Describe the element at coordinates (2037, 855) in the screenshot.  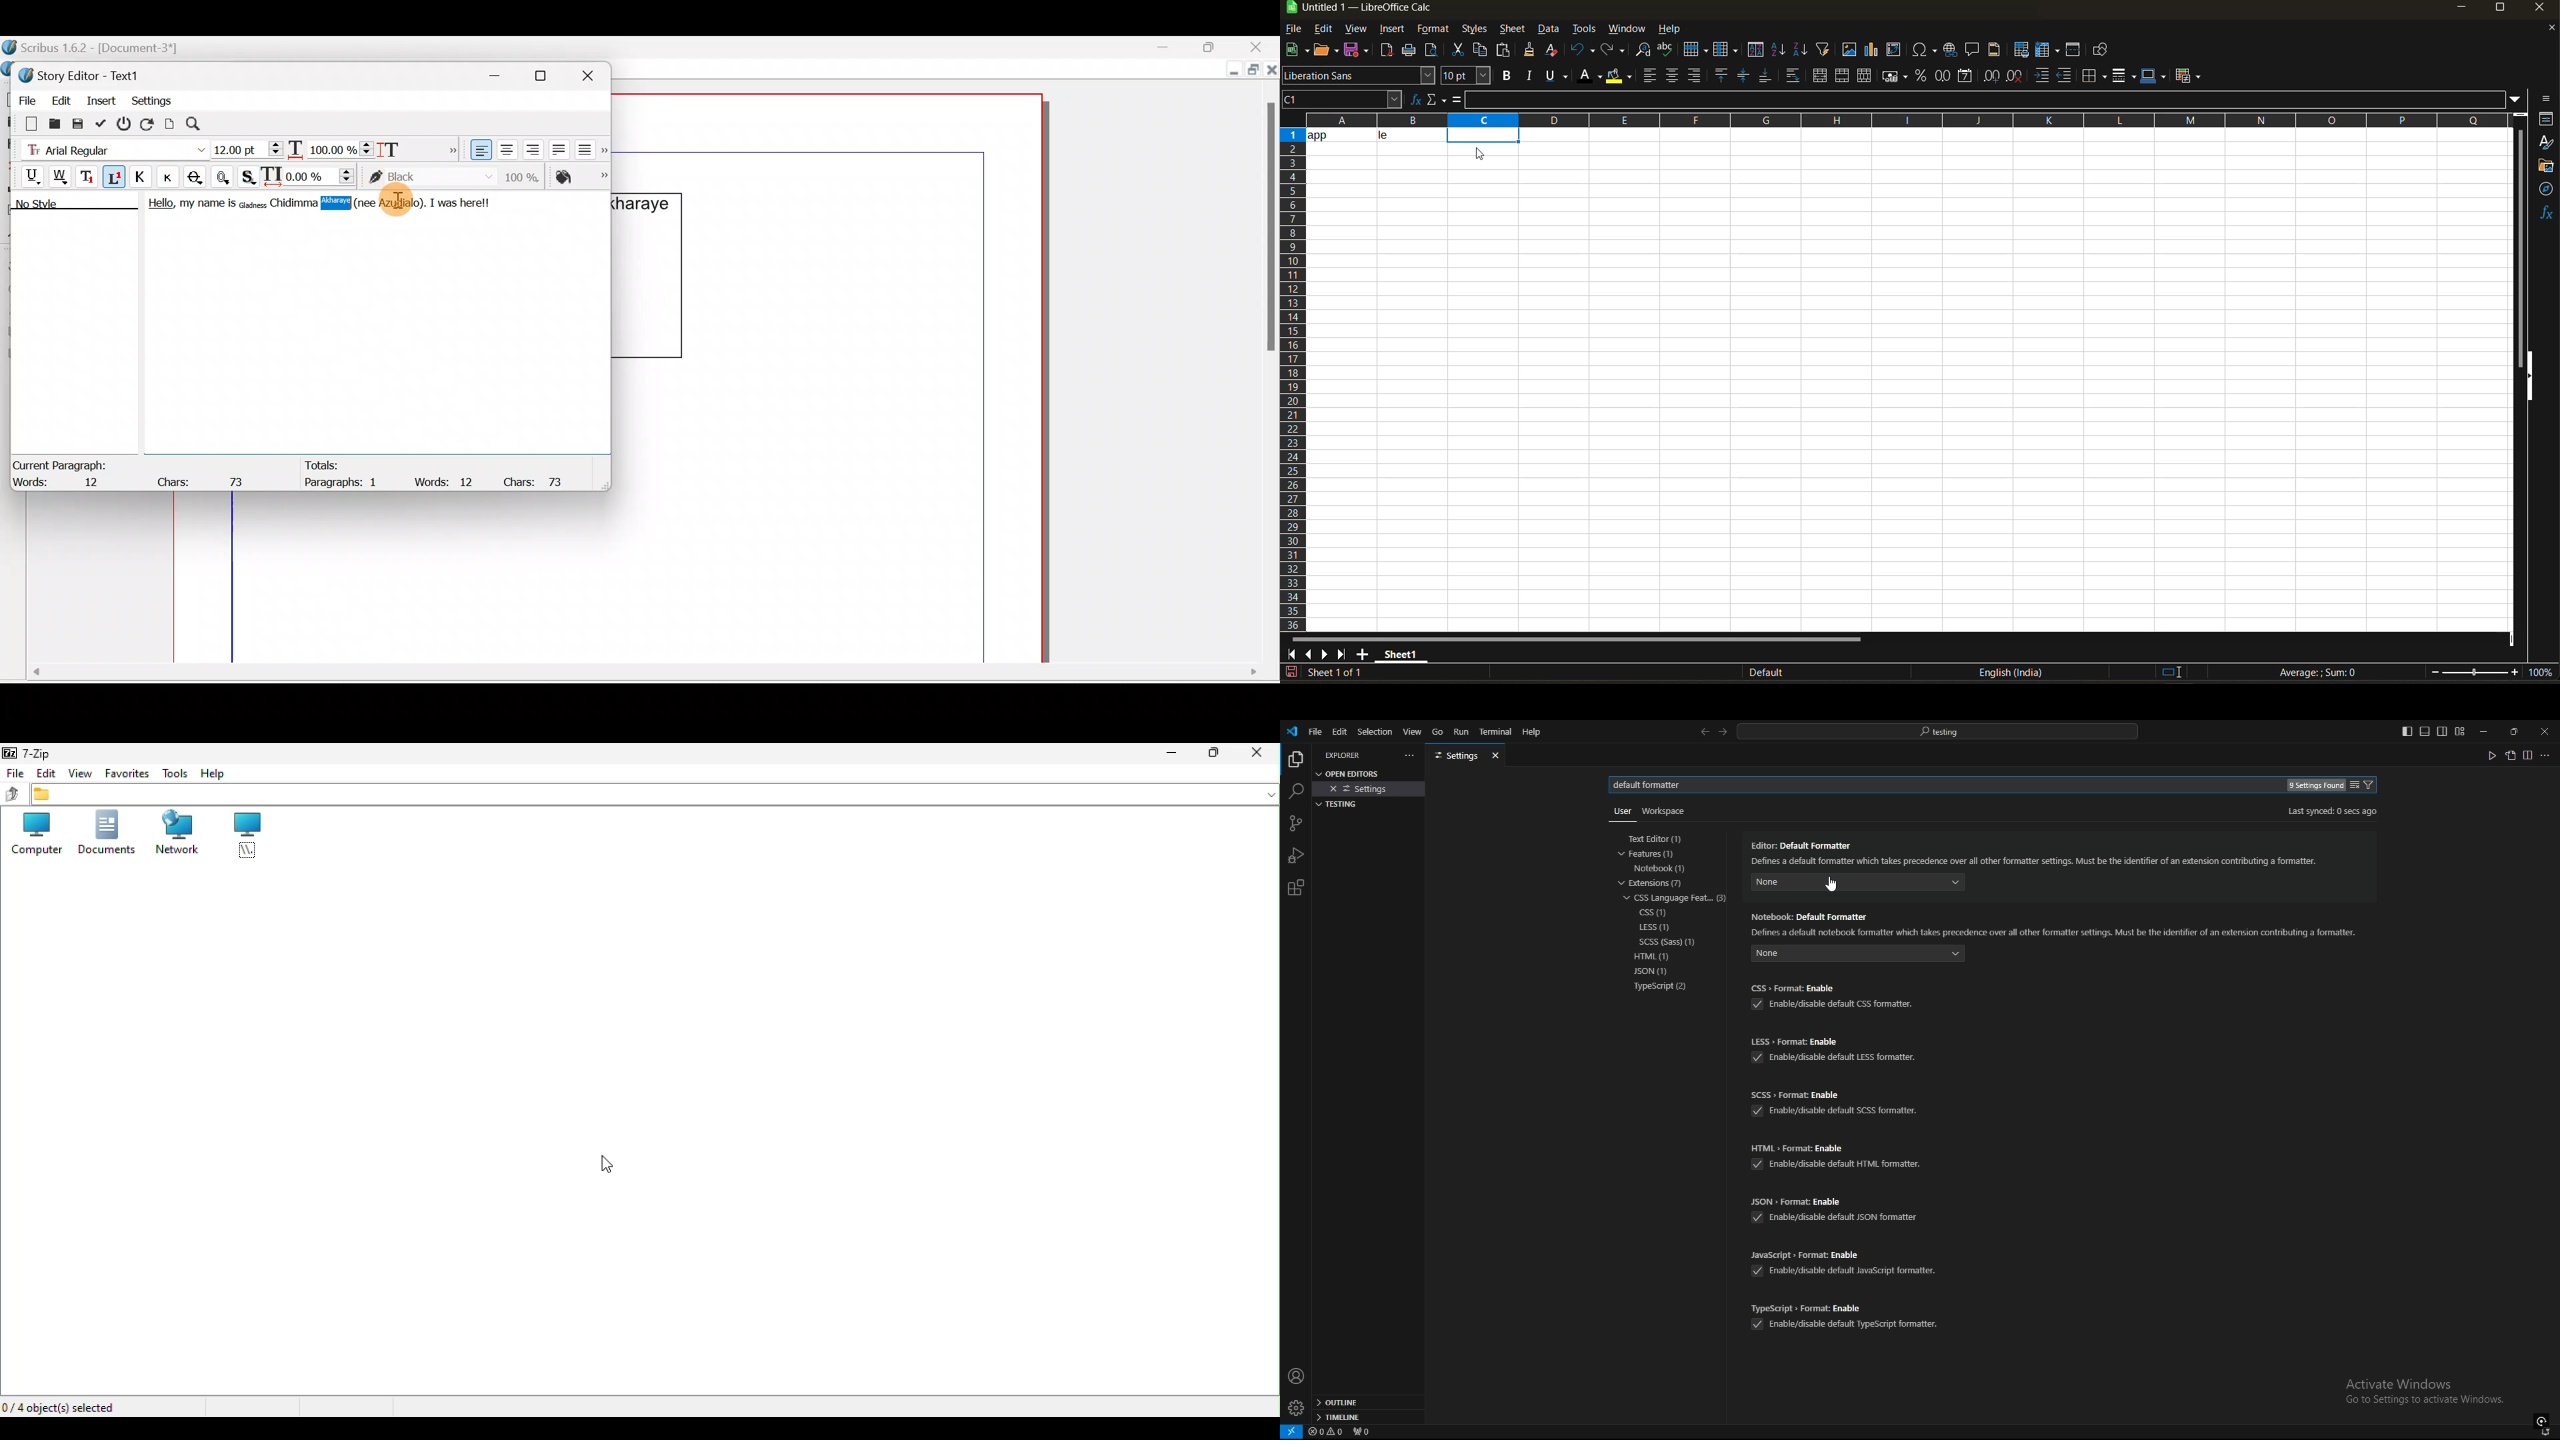
I see `editor default formatter` at that location.